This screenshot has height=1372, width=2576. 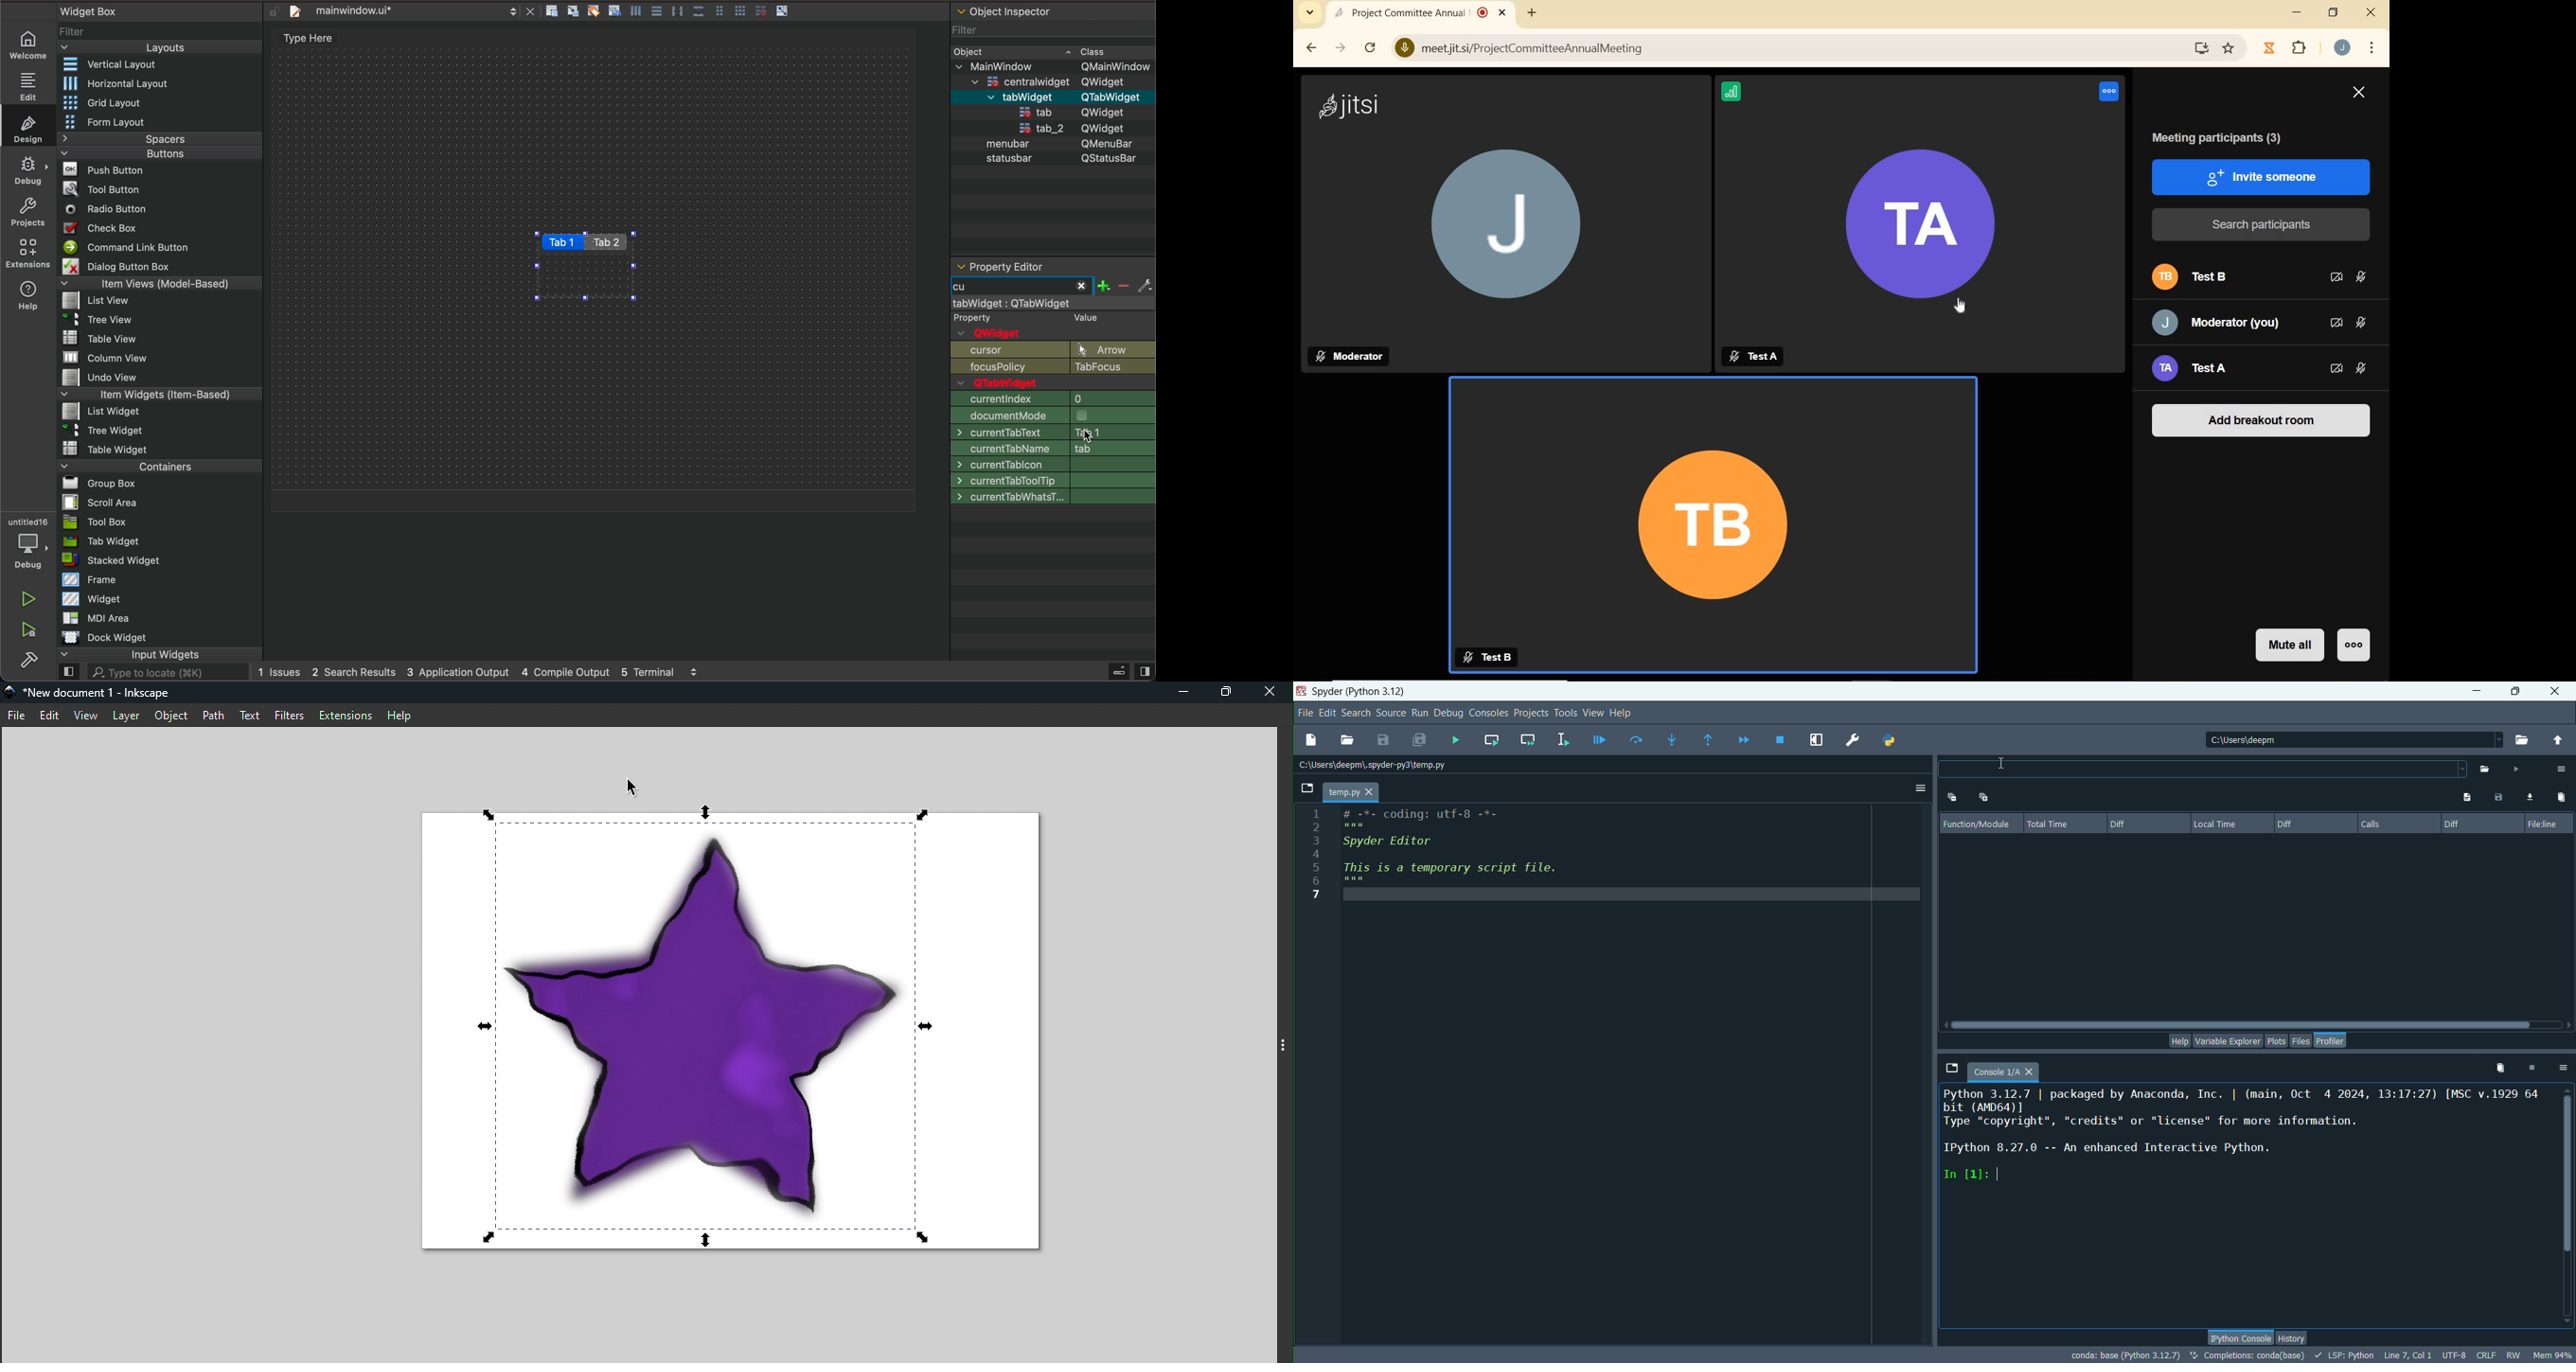 What do you see at coordinates (1420, 713) in the screenshot?
I see `run` at bounding box center [1420, 713].